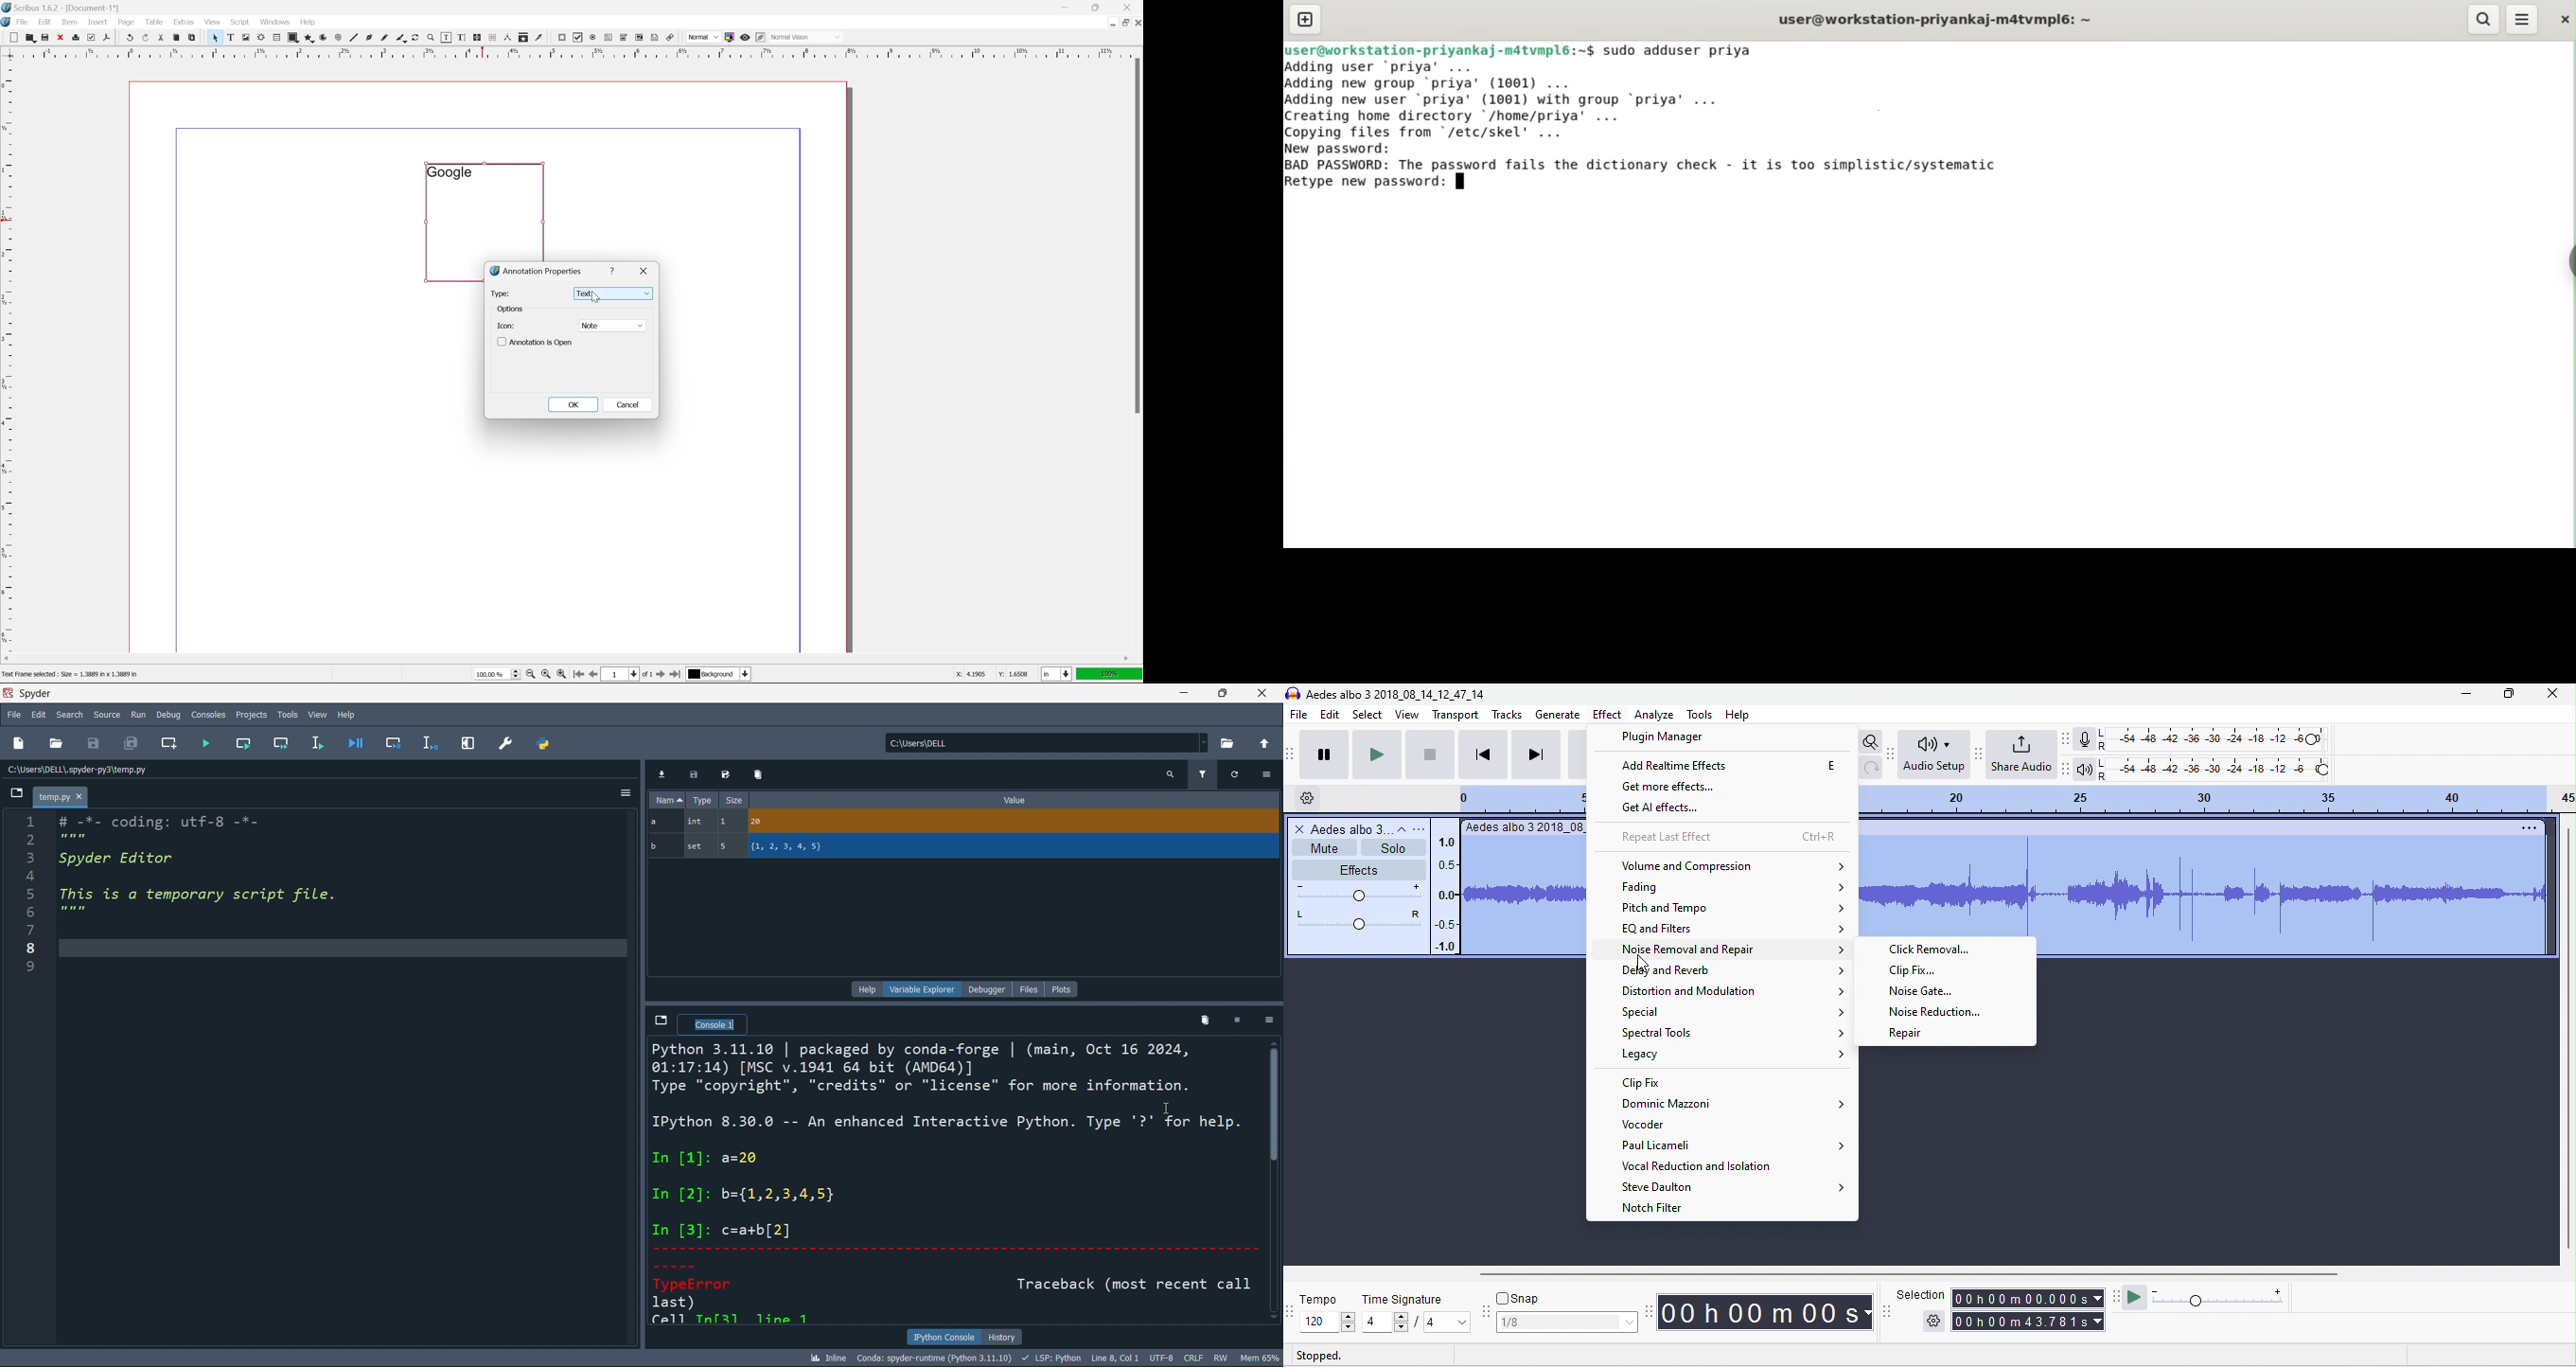  I want to click on play at speed / play at speed once, so click(2134, 1299).